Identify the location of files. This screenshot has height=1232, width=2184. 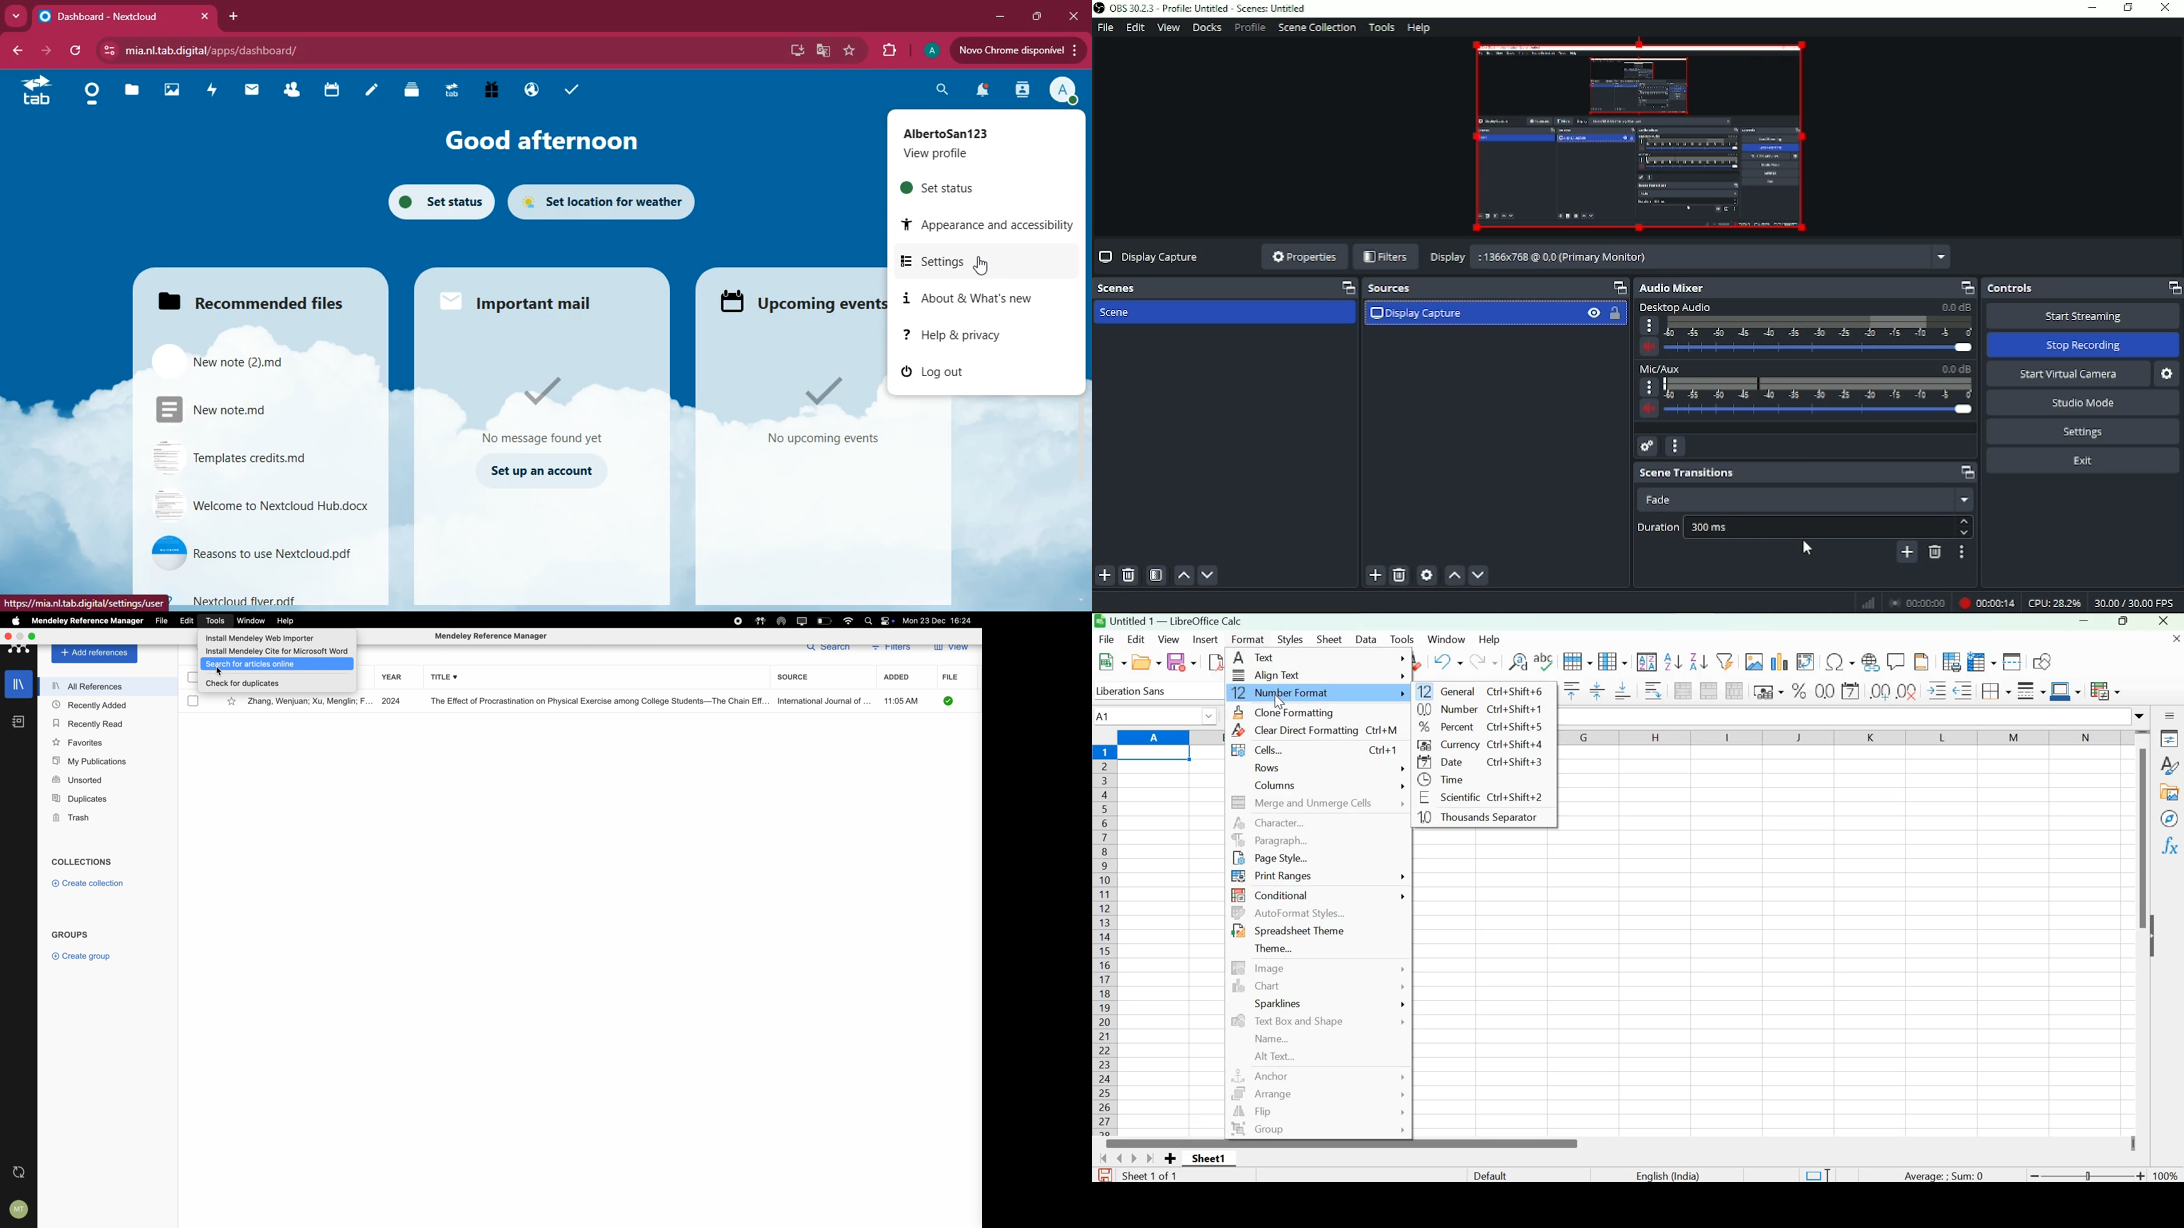
(246, 301).